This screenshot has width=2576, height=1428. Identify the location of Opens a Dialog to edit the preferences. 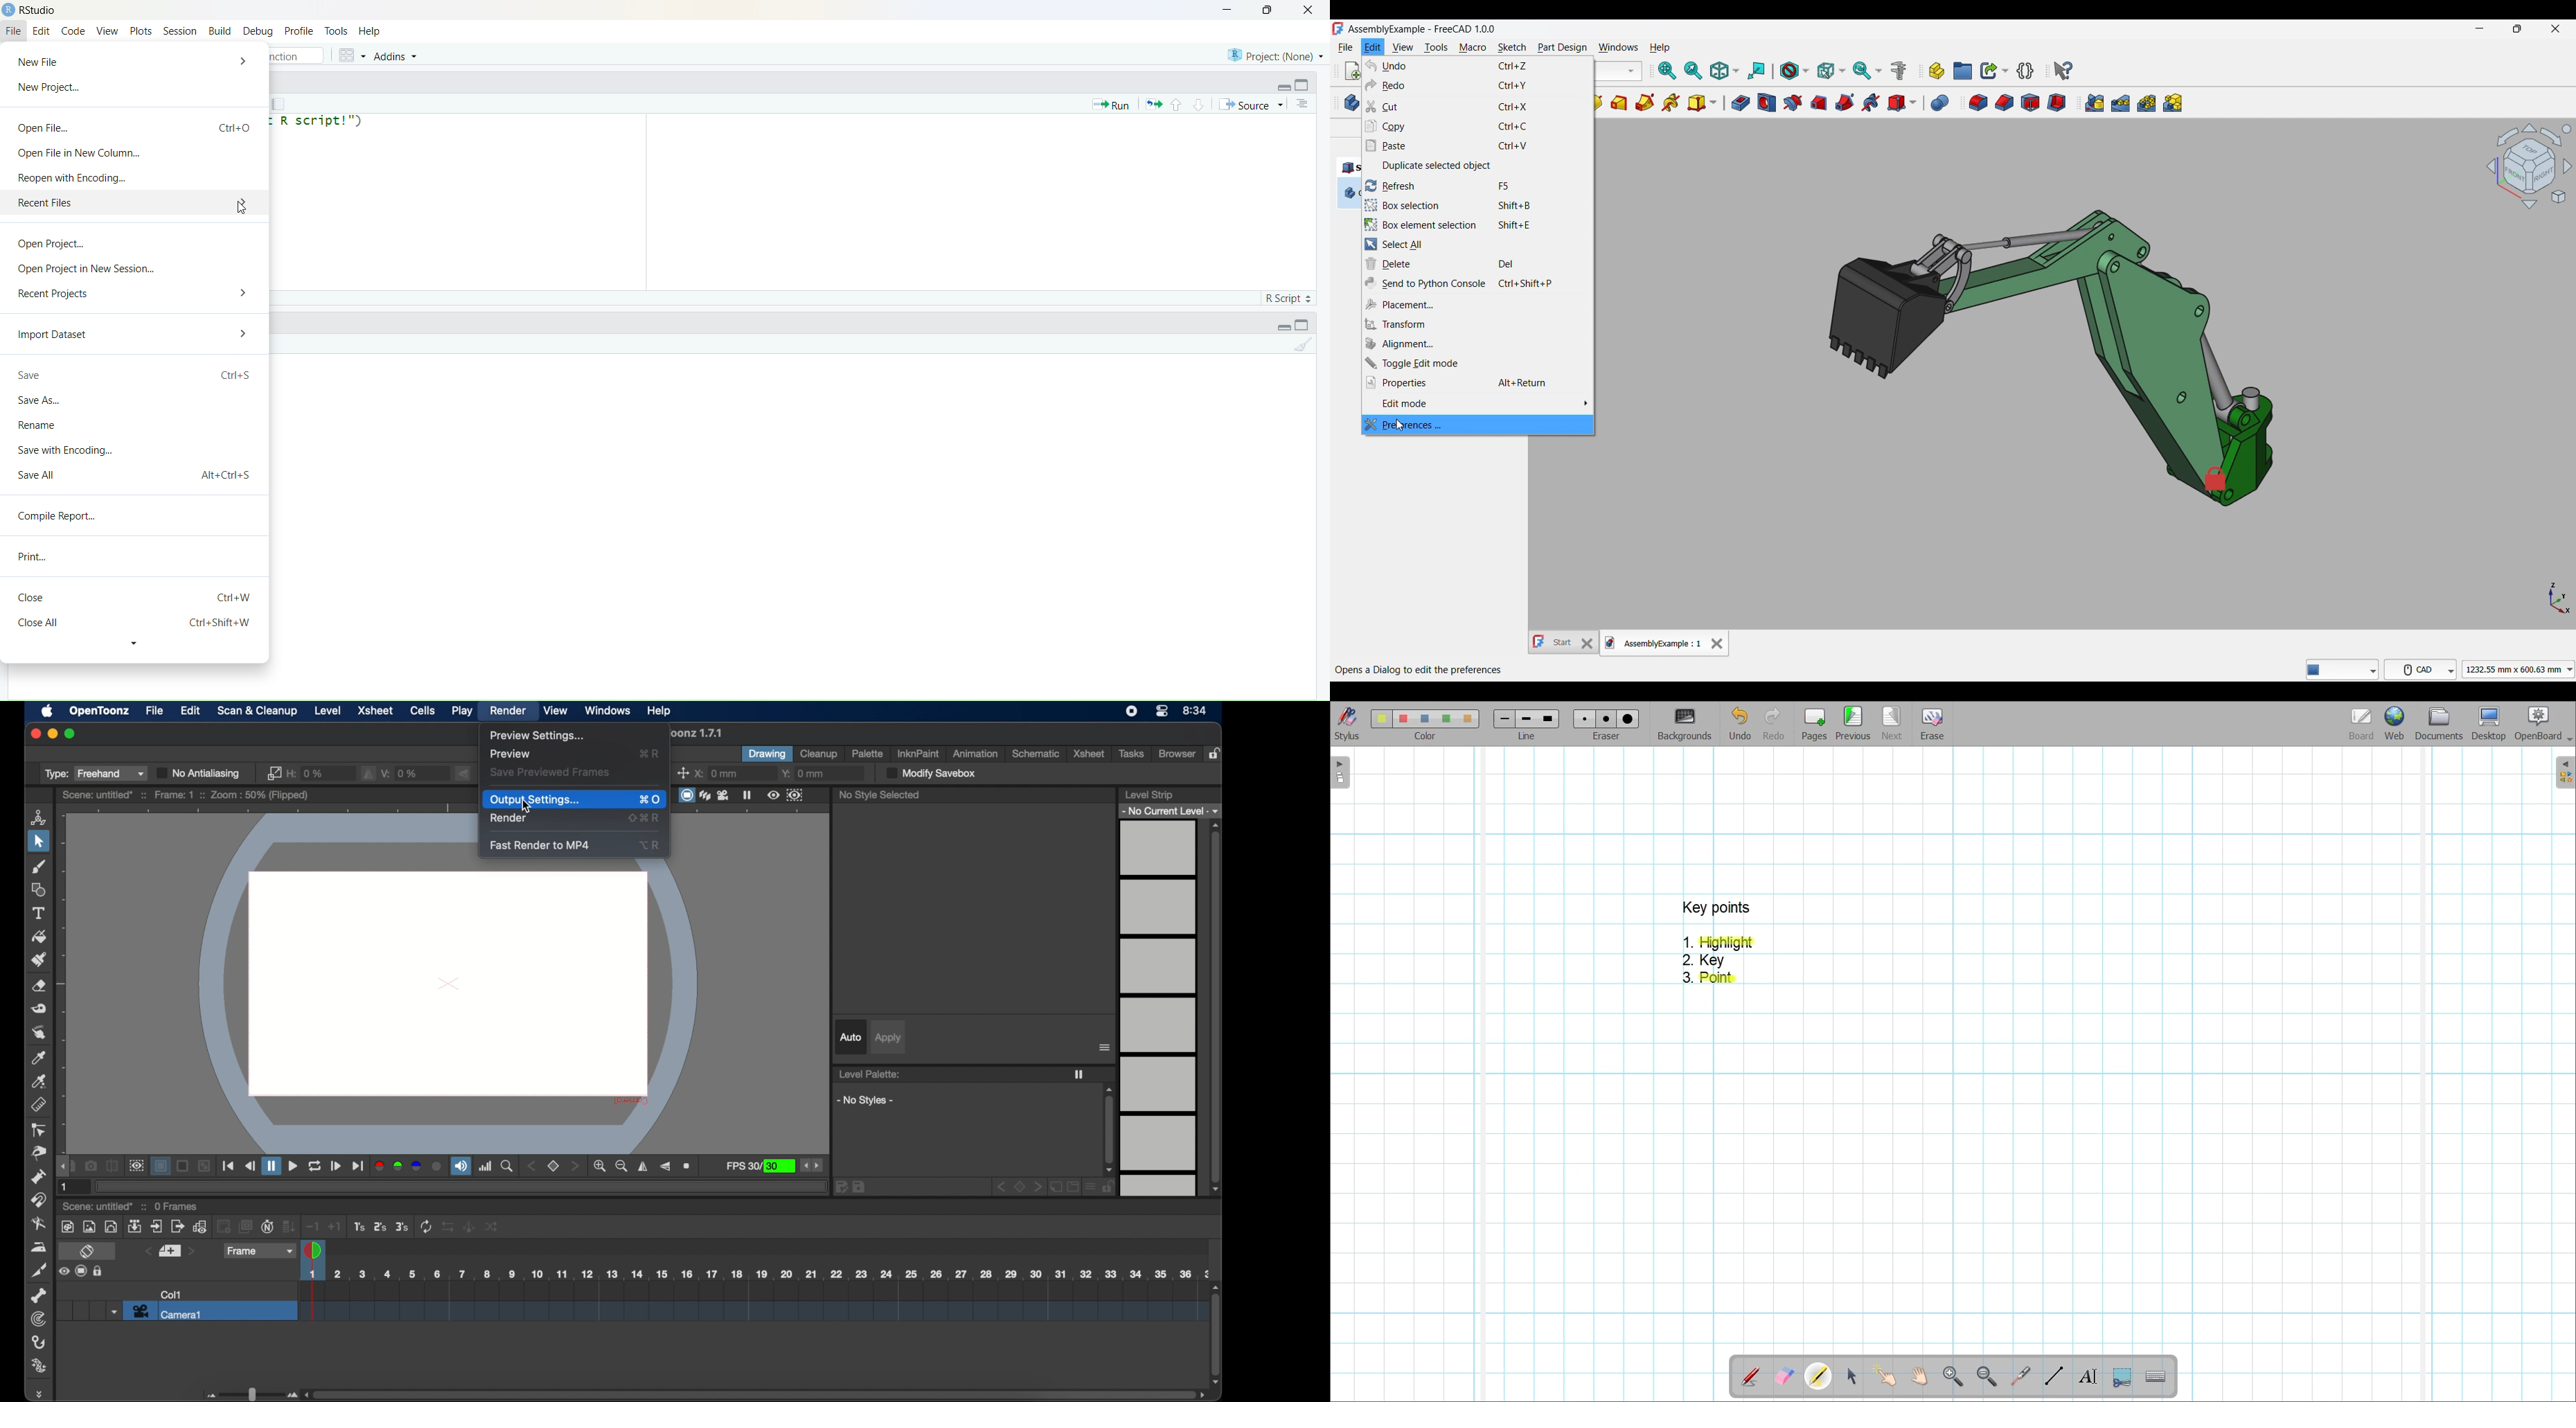
(1419, 670).